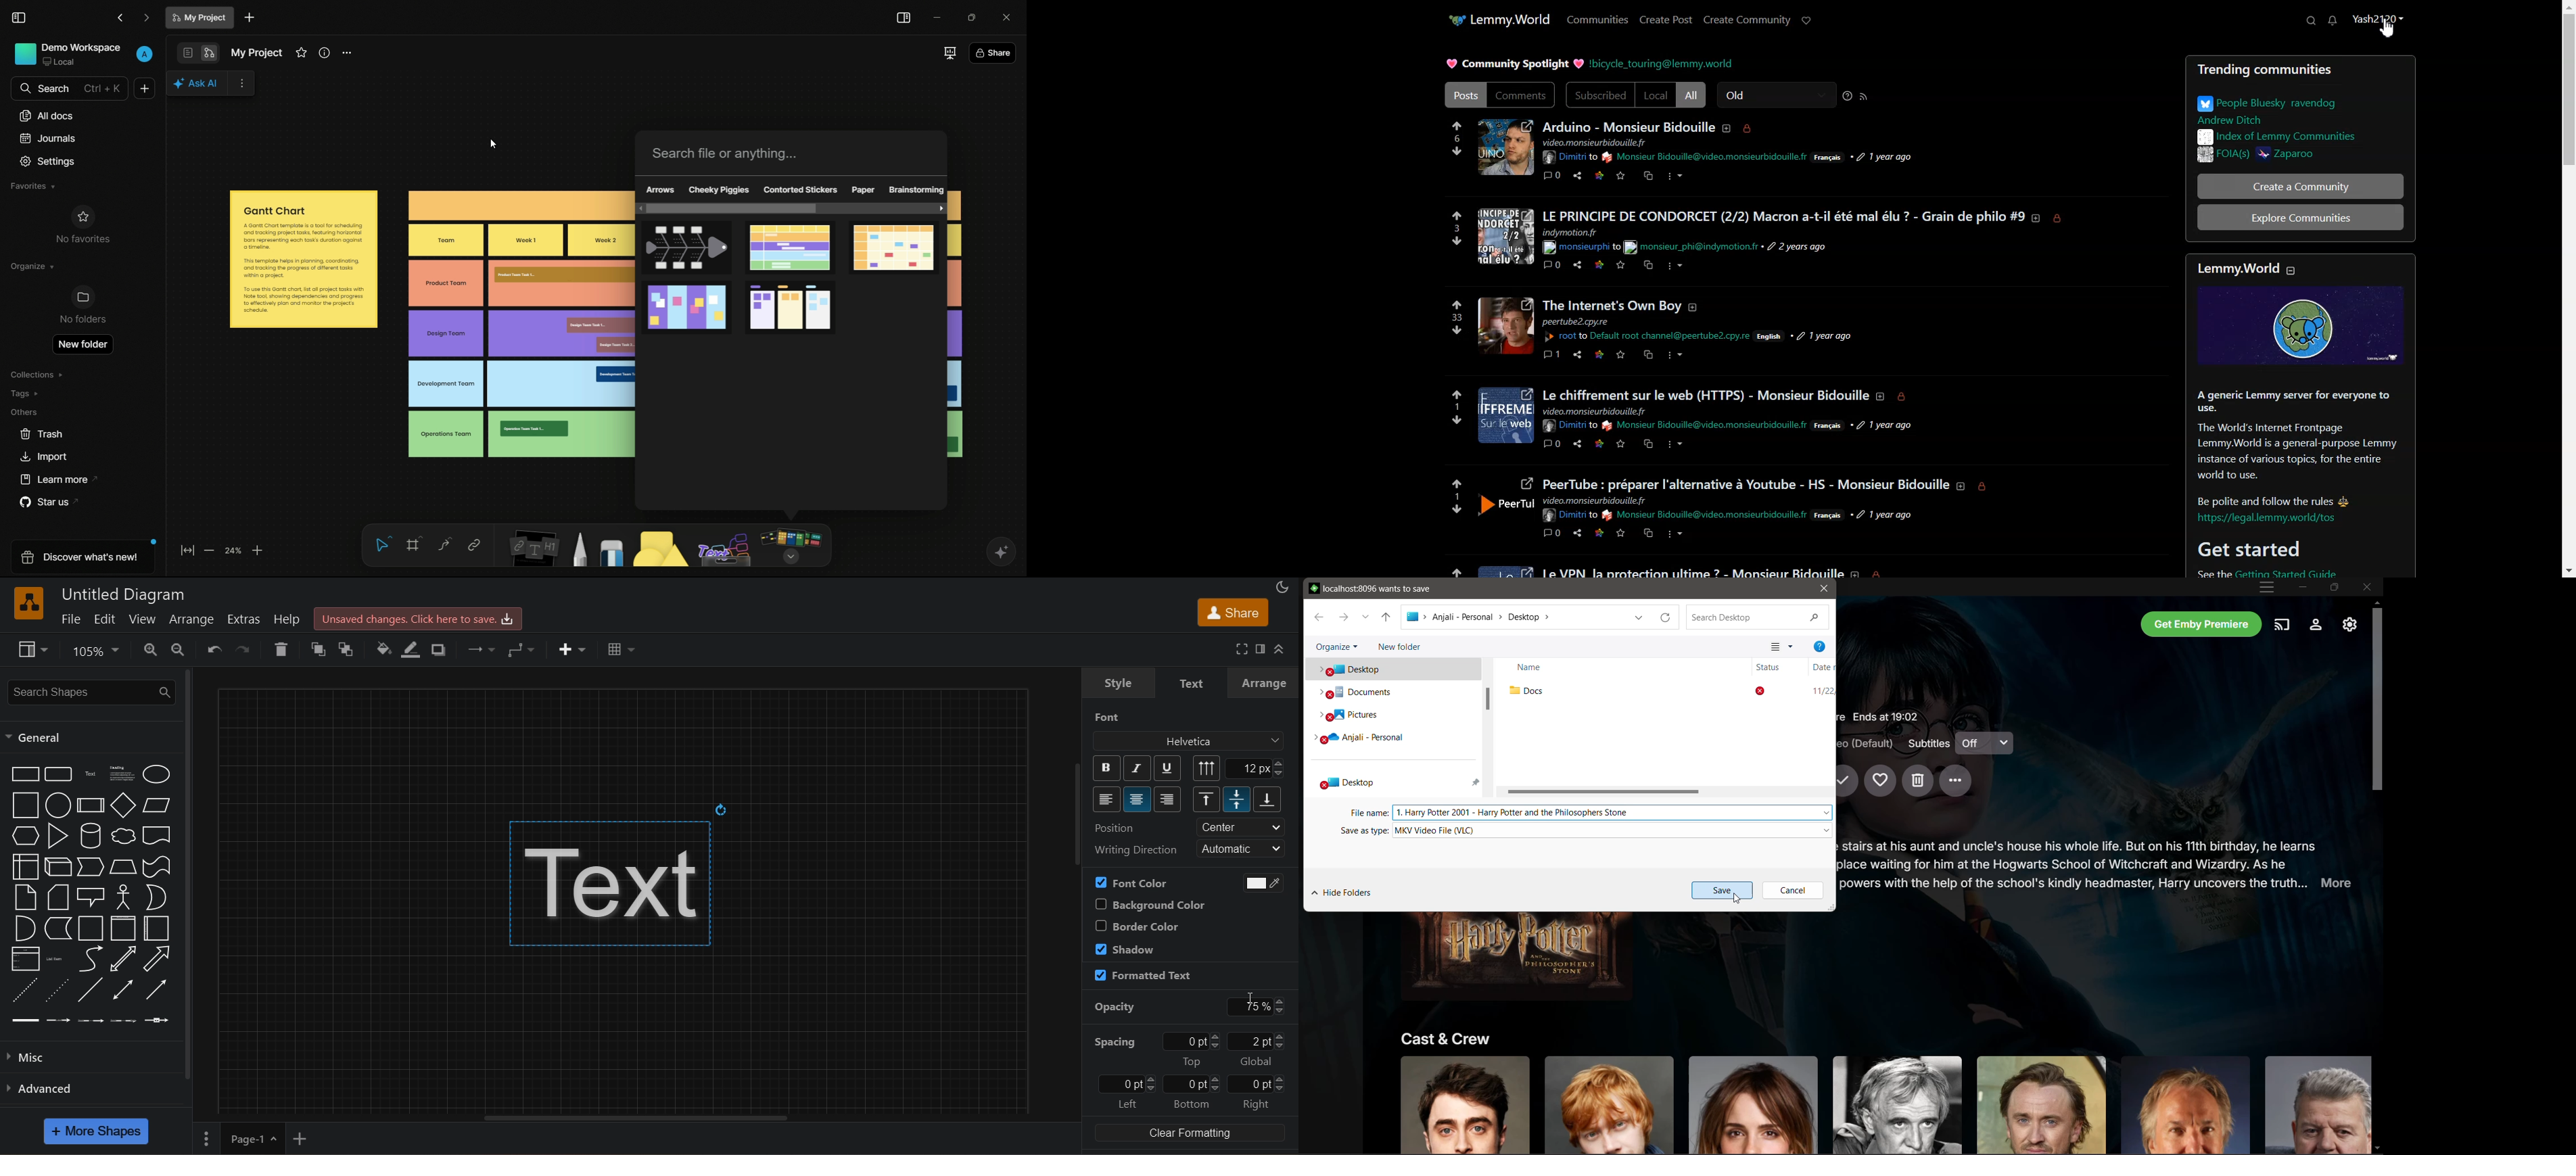 This screenshot has height=1176, width=2576. What do you see at coordinates (1576, 232) in the screenshot?
I see `text` at bounding box center [1576, 232].